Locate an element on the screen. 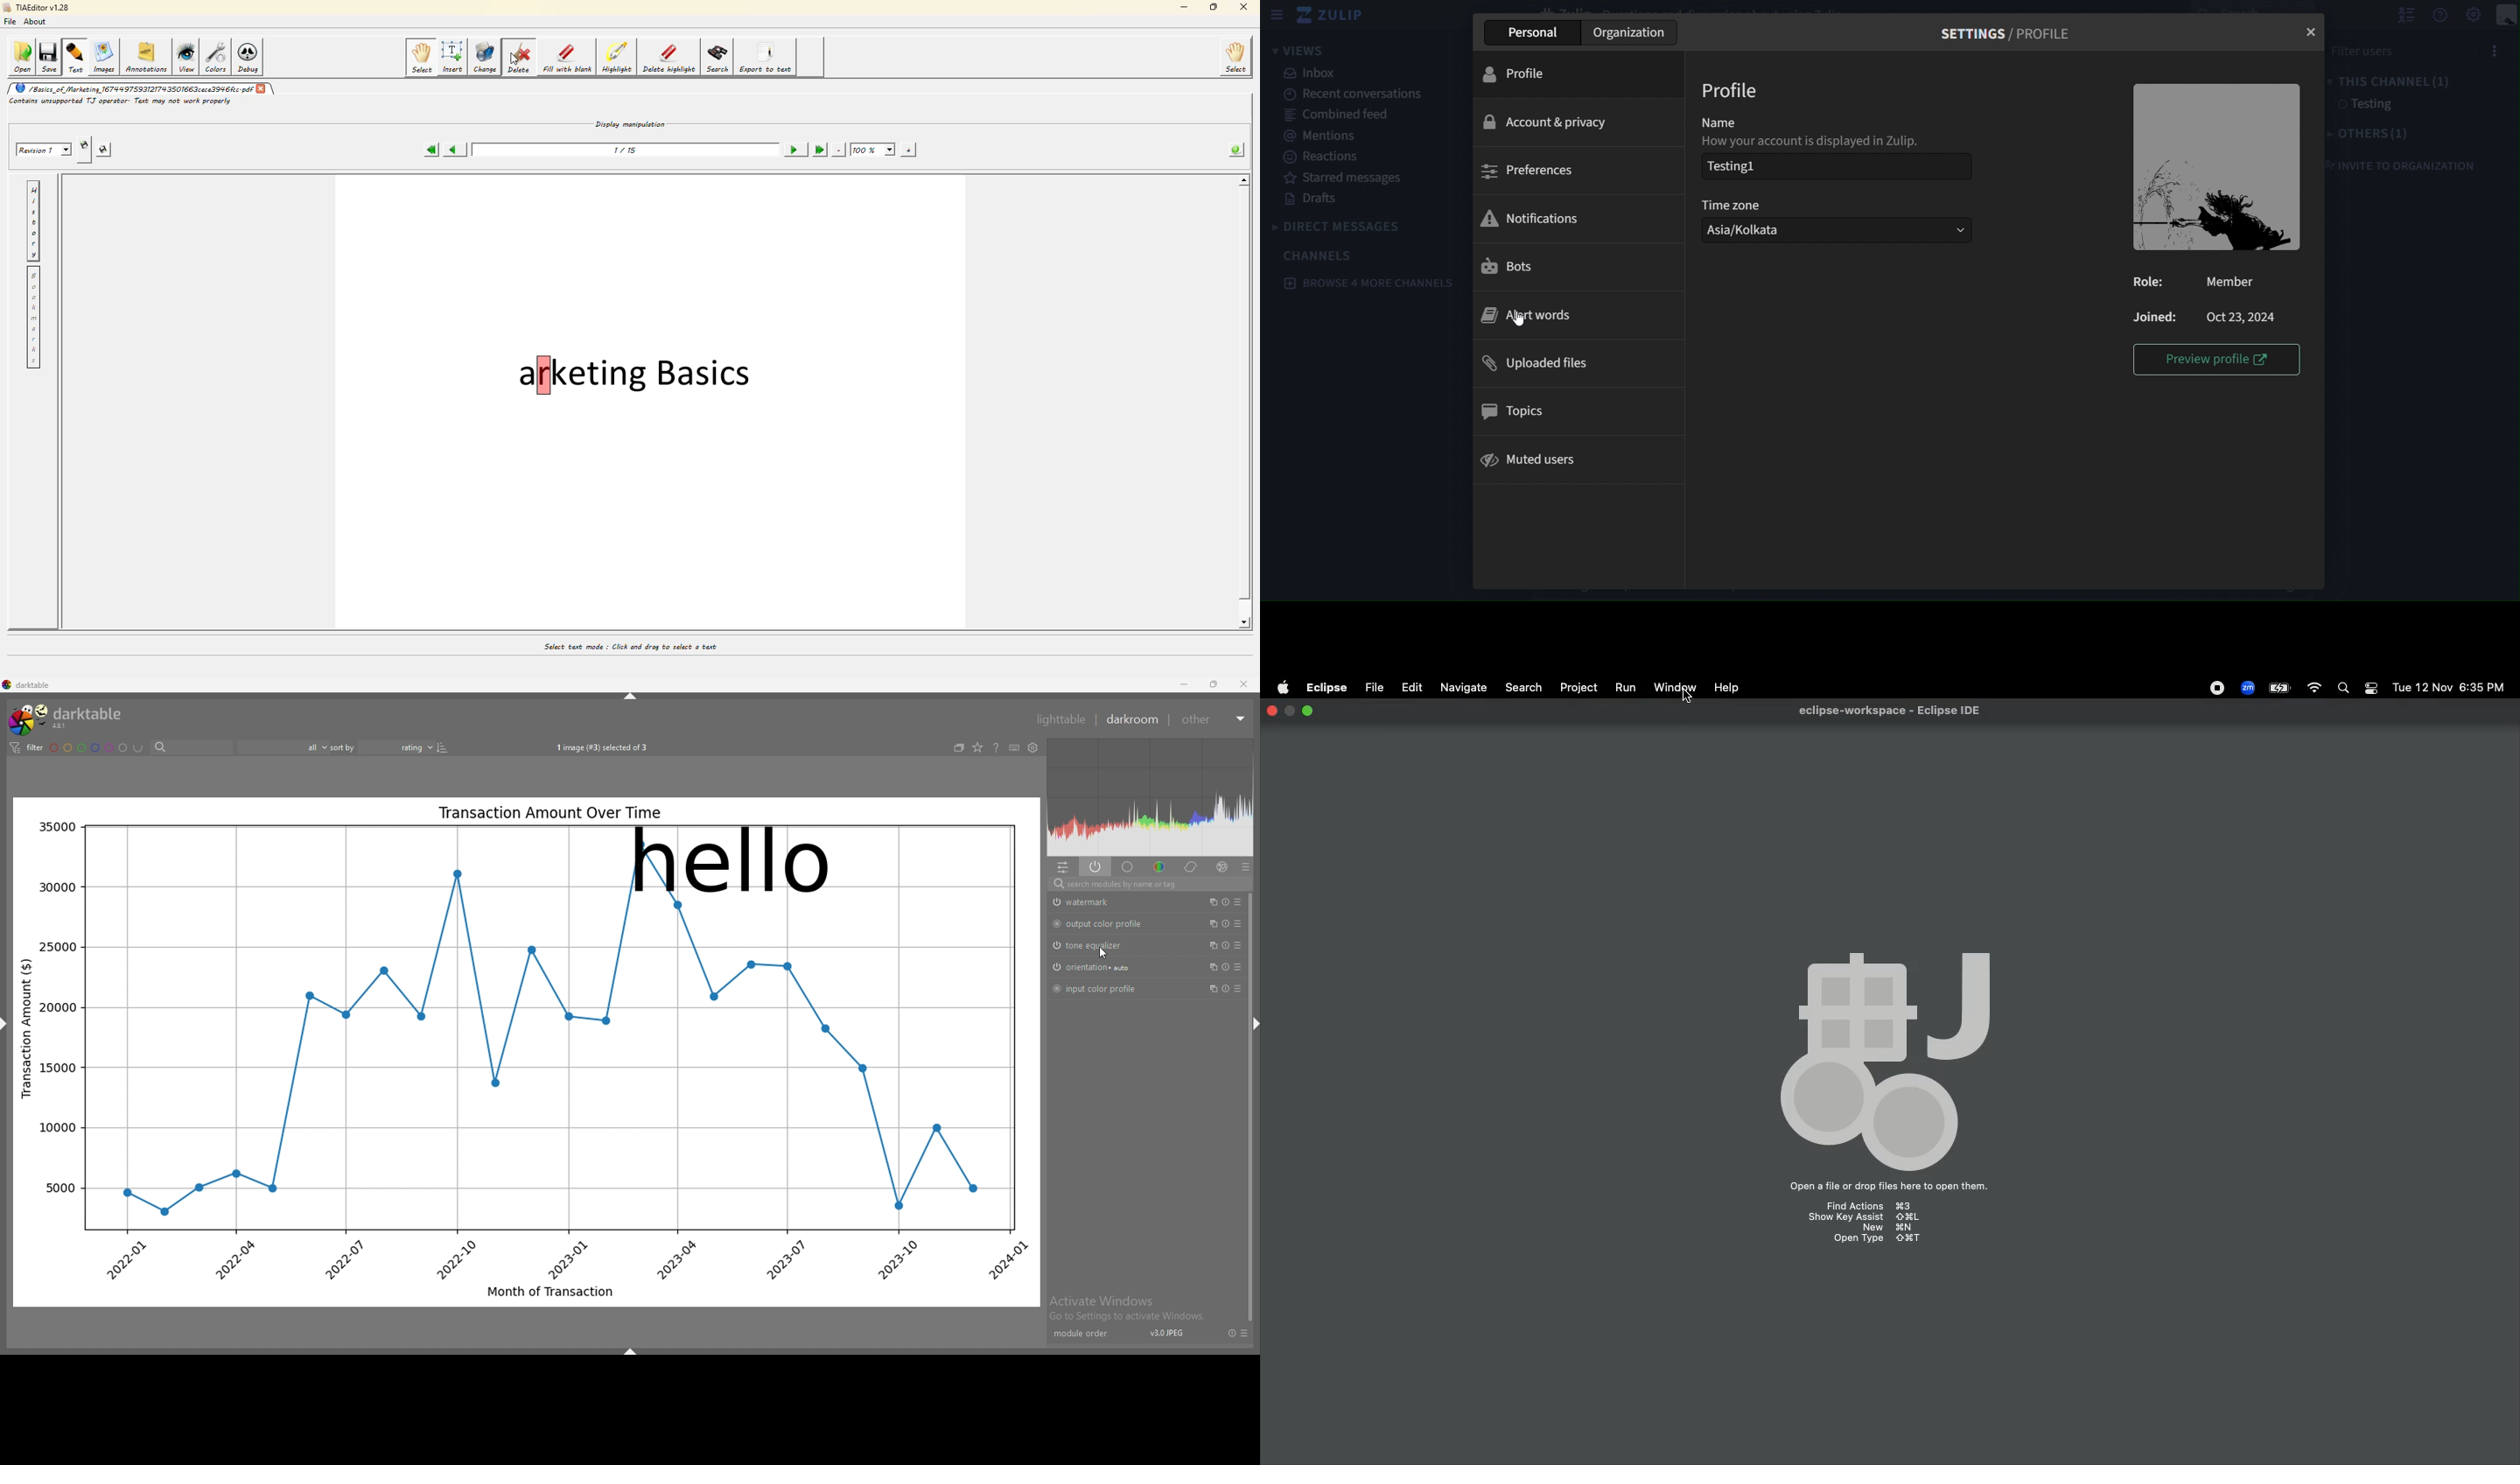 The width and height of the screenshot is (2520, 1484). filter by images rating is located at coordinates (282, 748).